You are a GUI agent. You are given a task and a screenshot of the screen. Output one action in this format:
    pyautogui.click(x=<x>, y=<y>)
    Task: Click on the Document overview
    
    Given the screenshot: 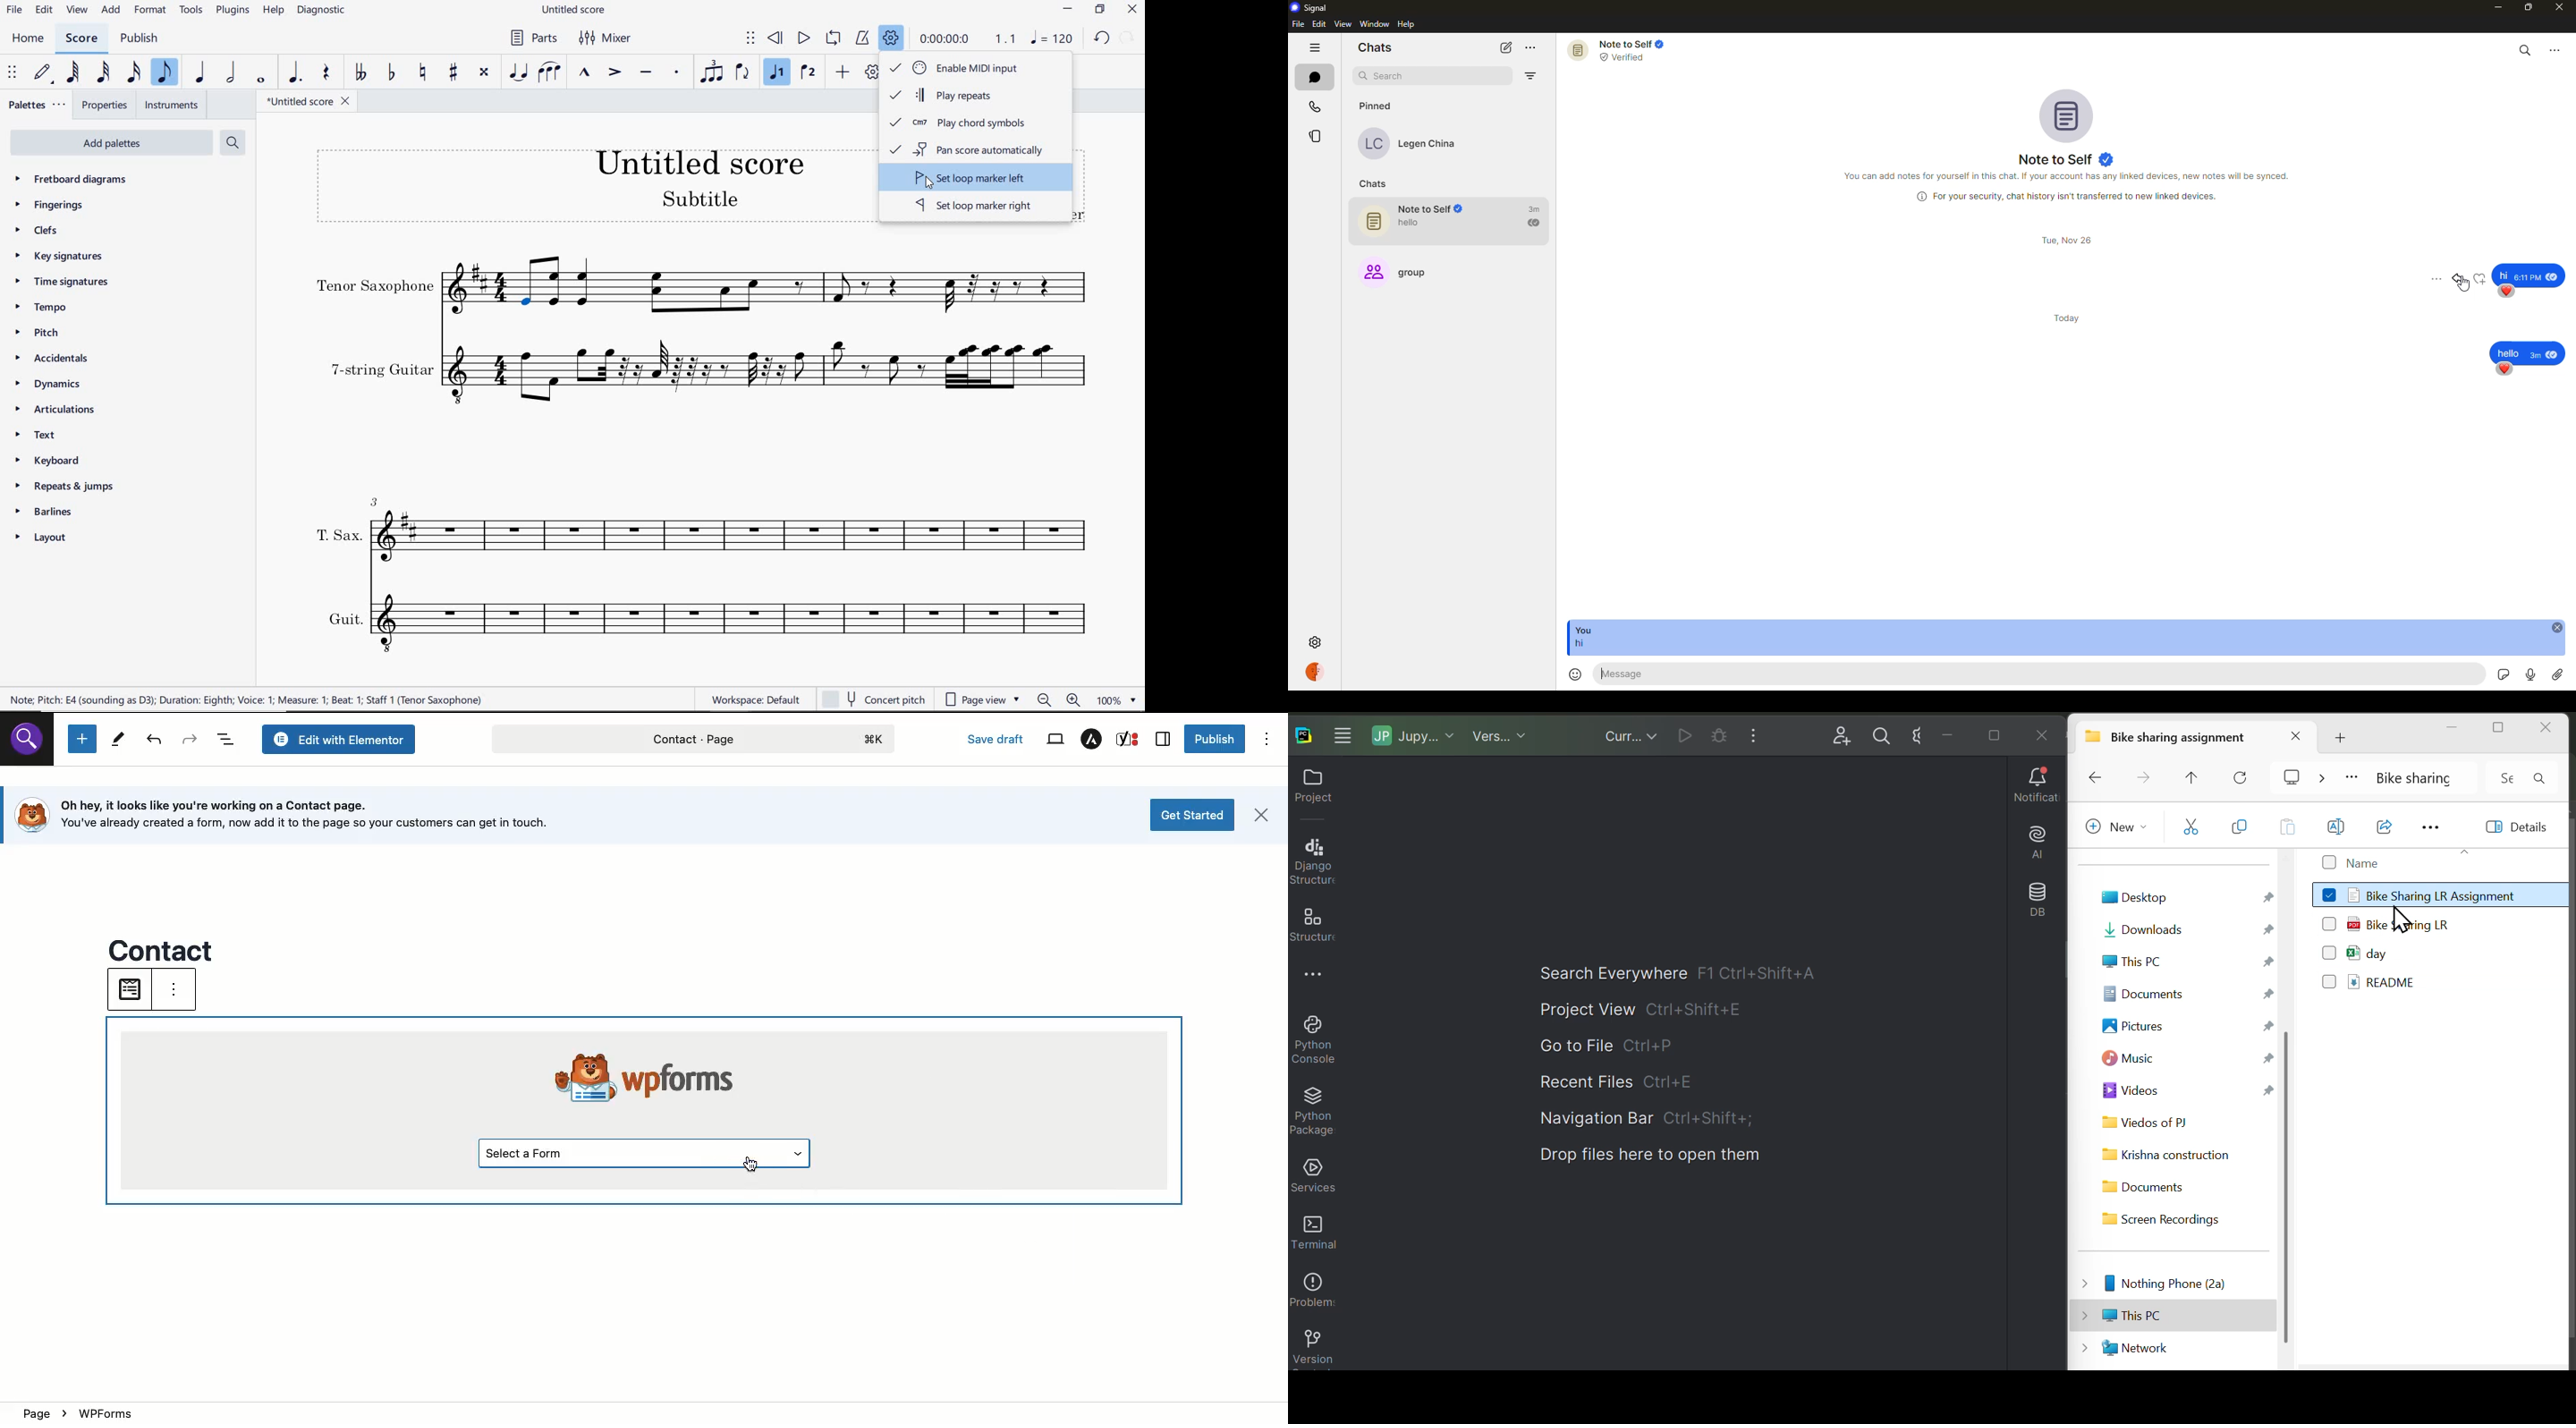 What is the action you would take?
    pyautogui.click(x=228, y=740)
    